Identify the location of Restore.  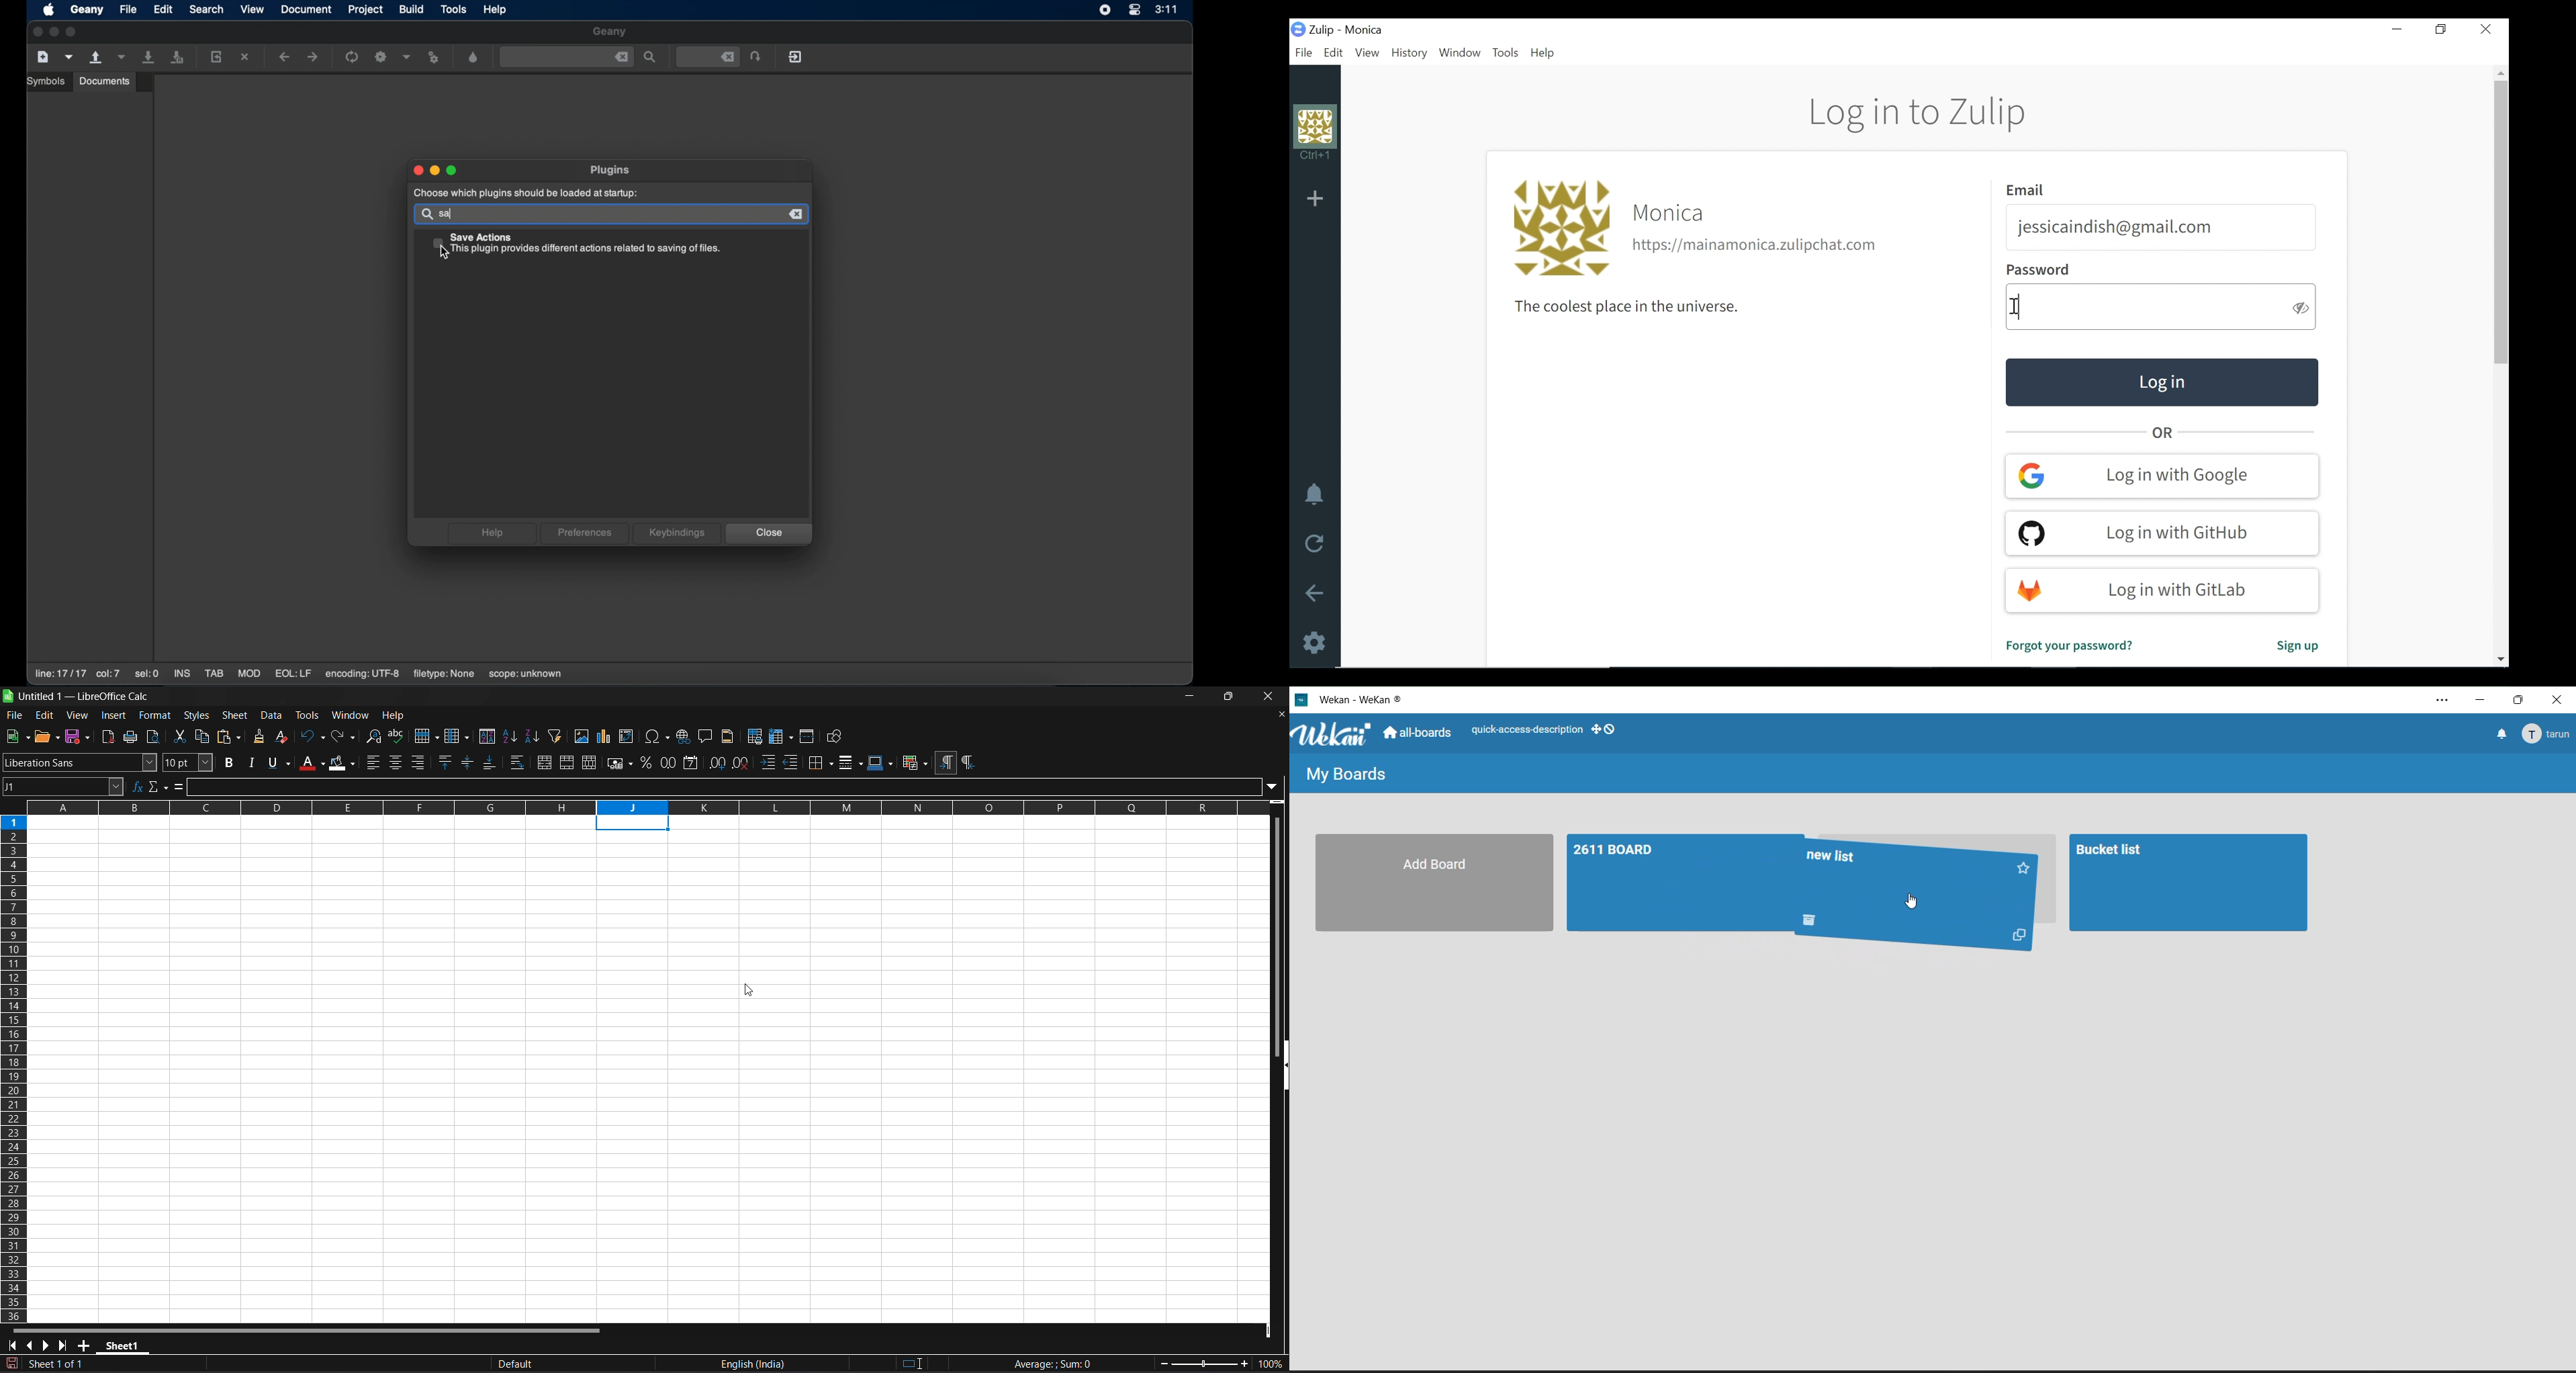
(2440, 29).